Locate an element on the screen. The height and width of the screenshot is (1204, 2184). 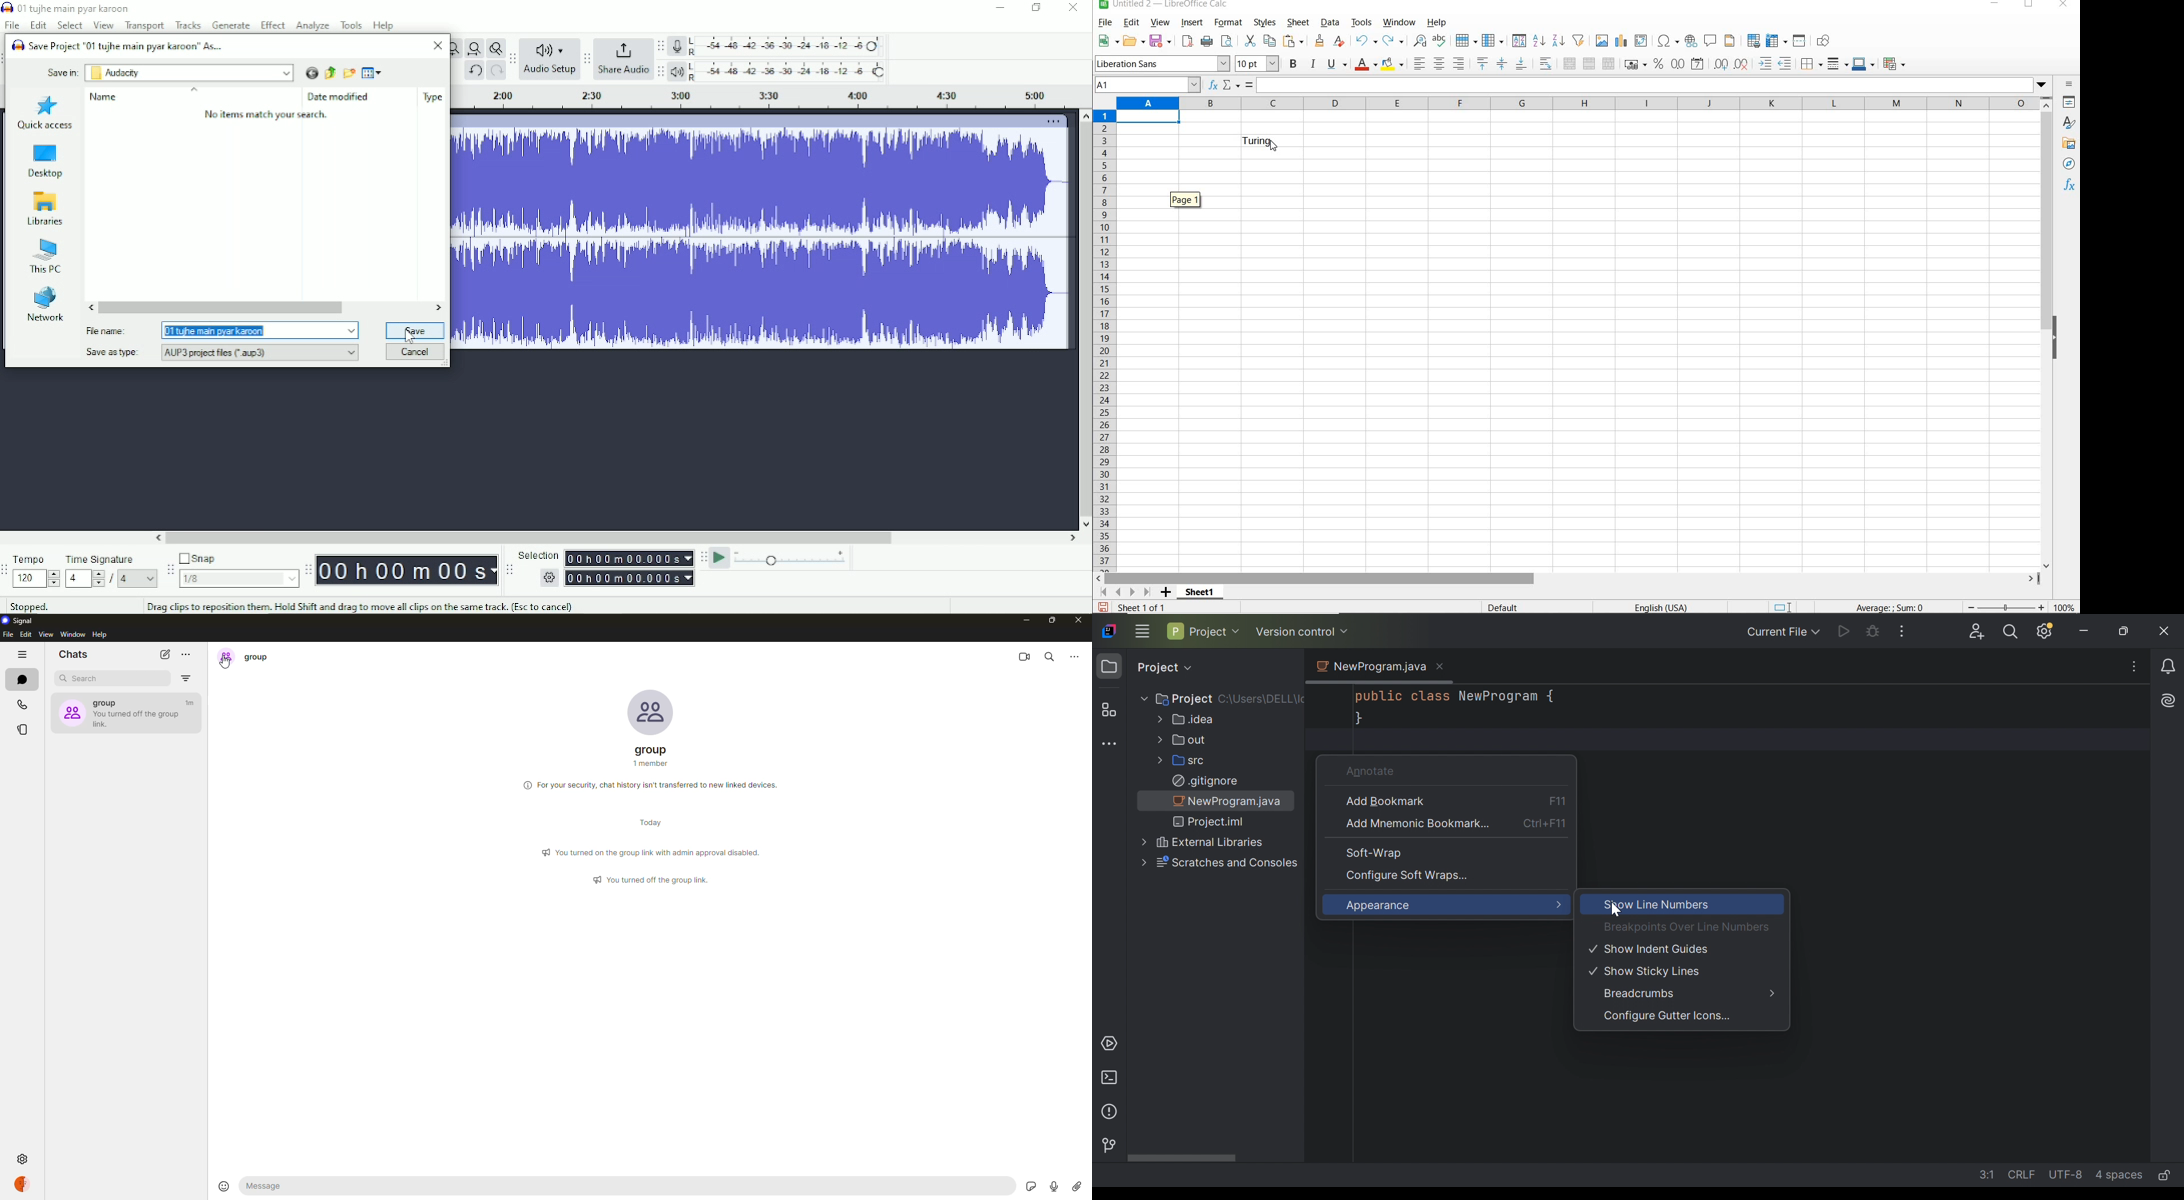
CUT is located at coordinates (1250, 41).